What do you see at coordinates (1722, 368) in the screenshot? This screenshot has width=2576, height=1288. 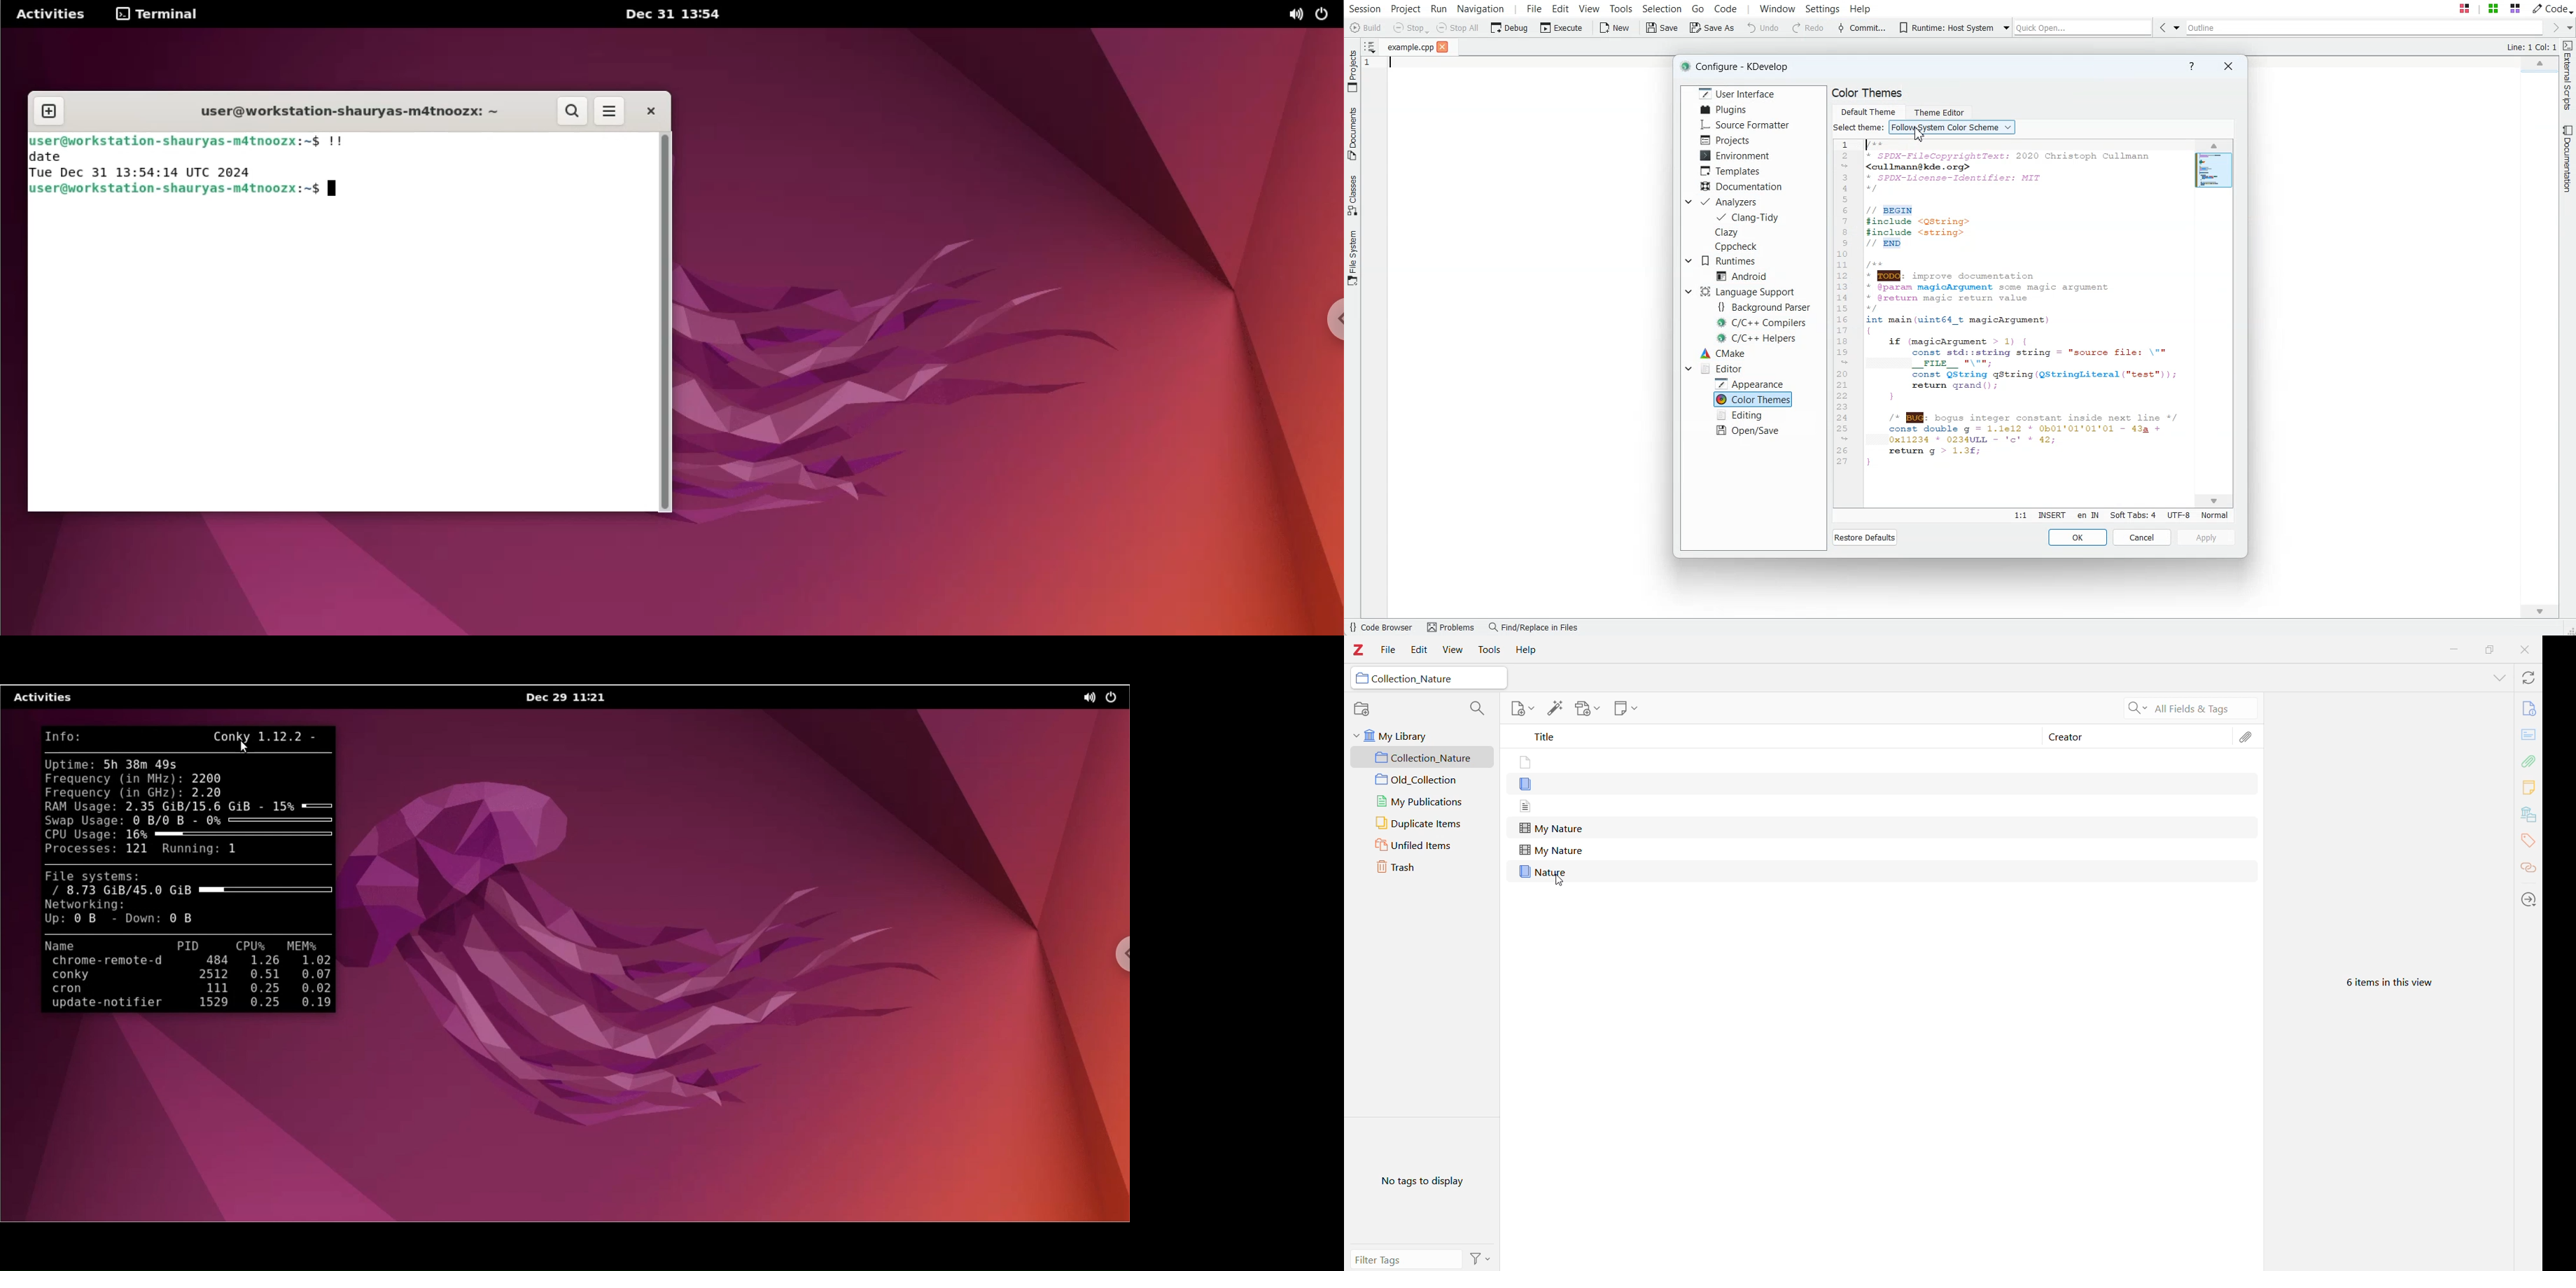 I see `Editor` at bounding box center [1722, 368].